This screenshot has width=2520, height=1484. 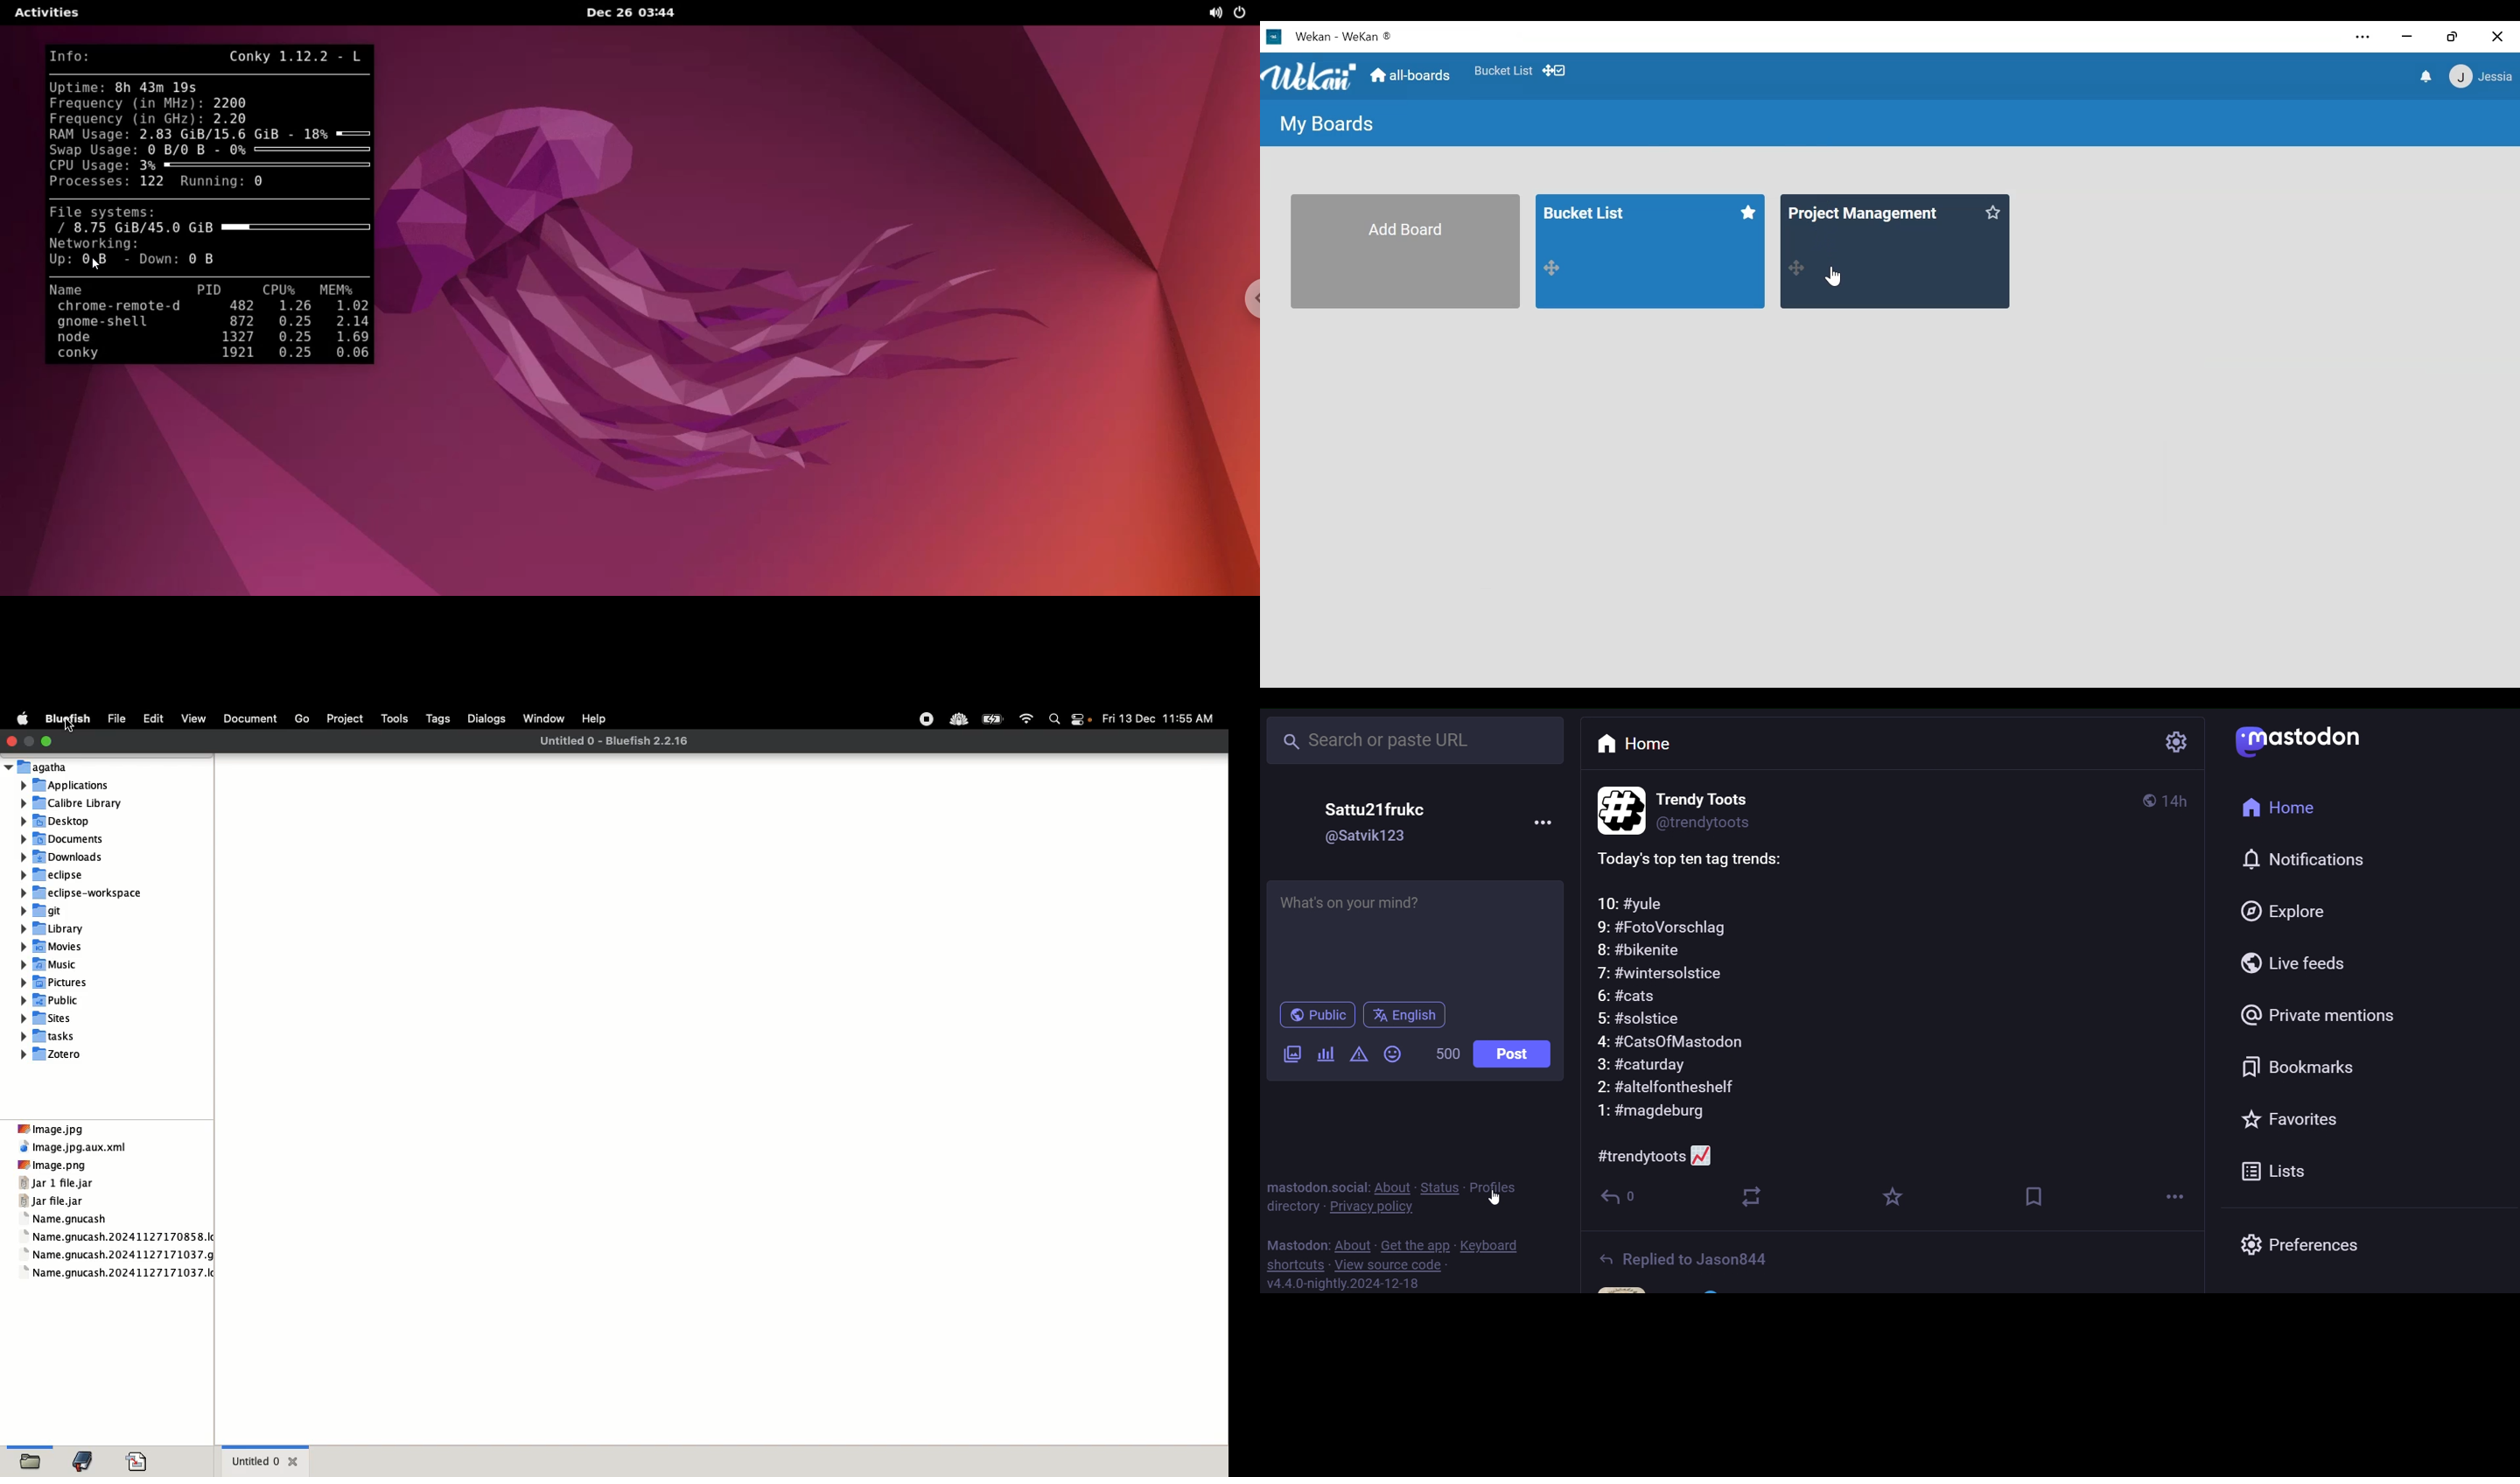 I want to click on more, so click(x=2163, y=1197).